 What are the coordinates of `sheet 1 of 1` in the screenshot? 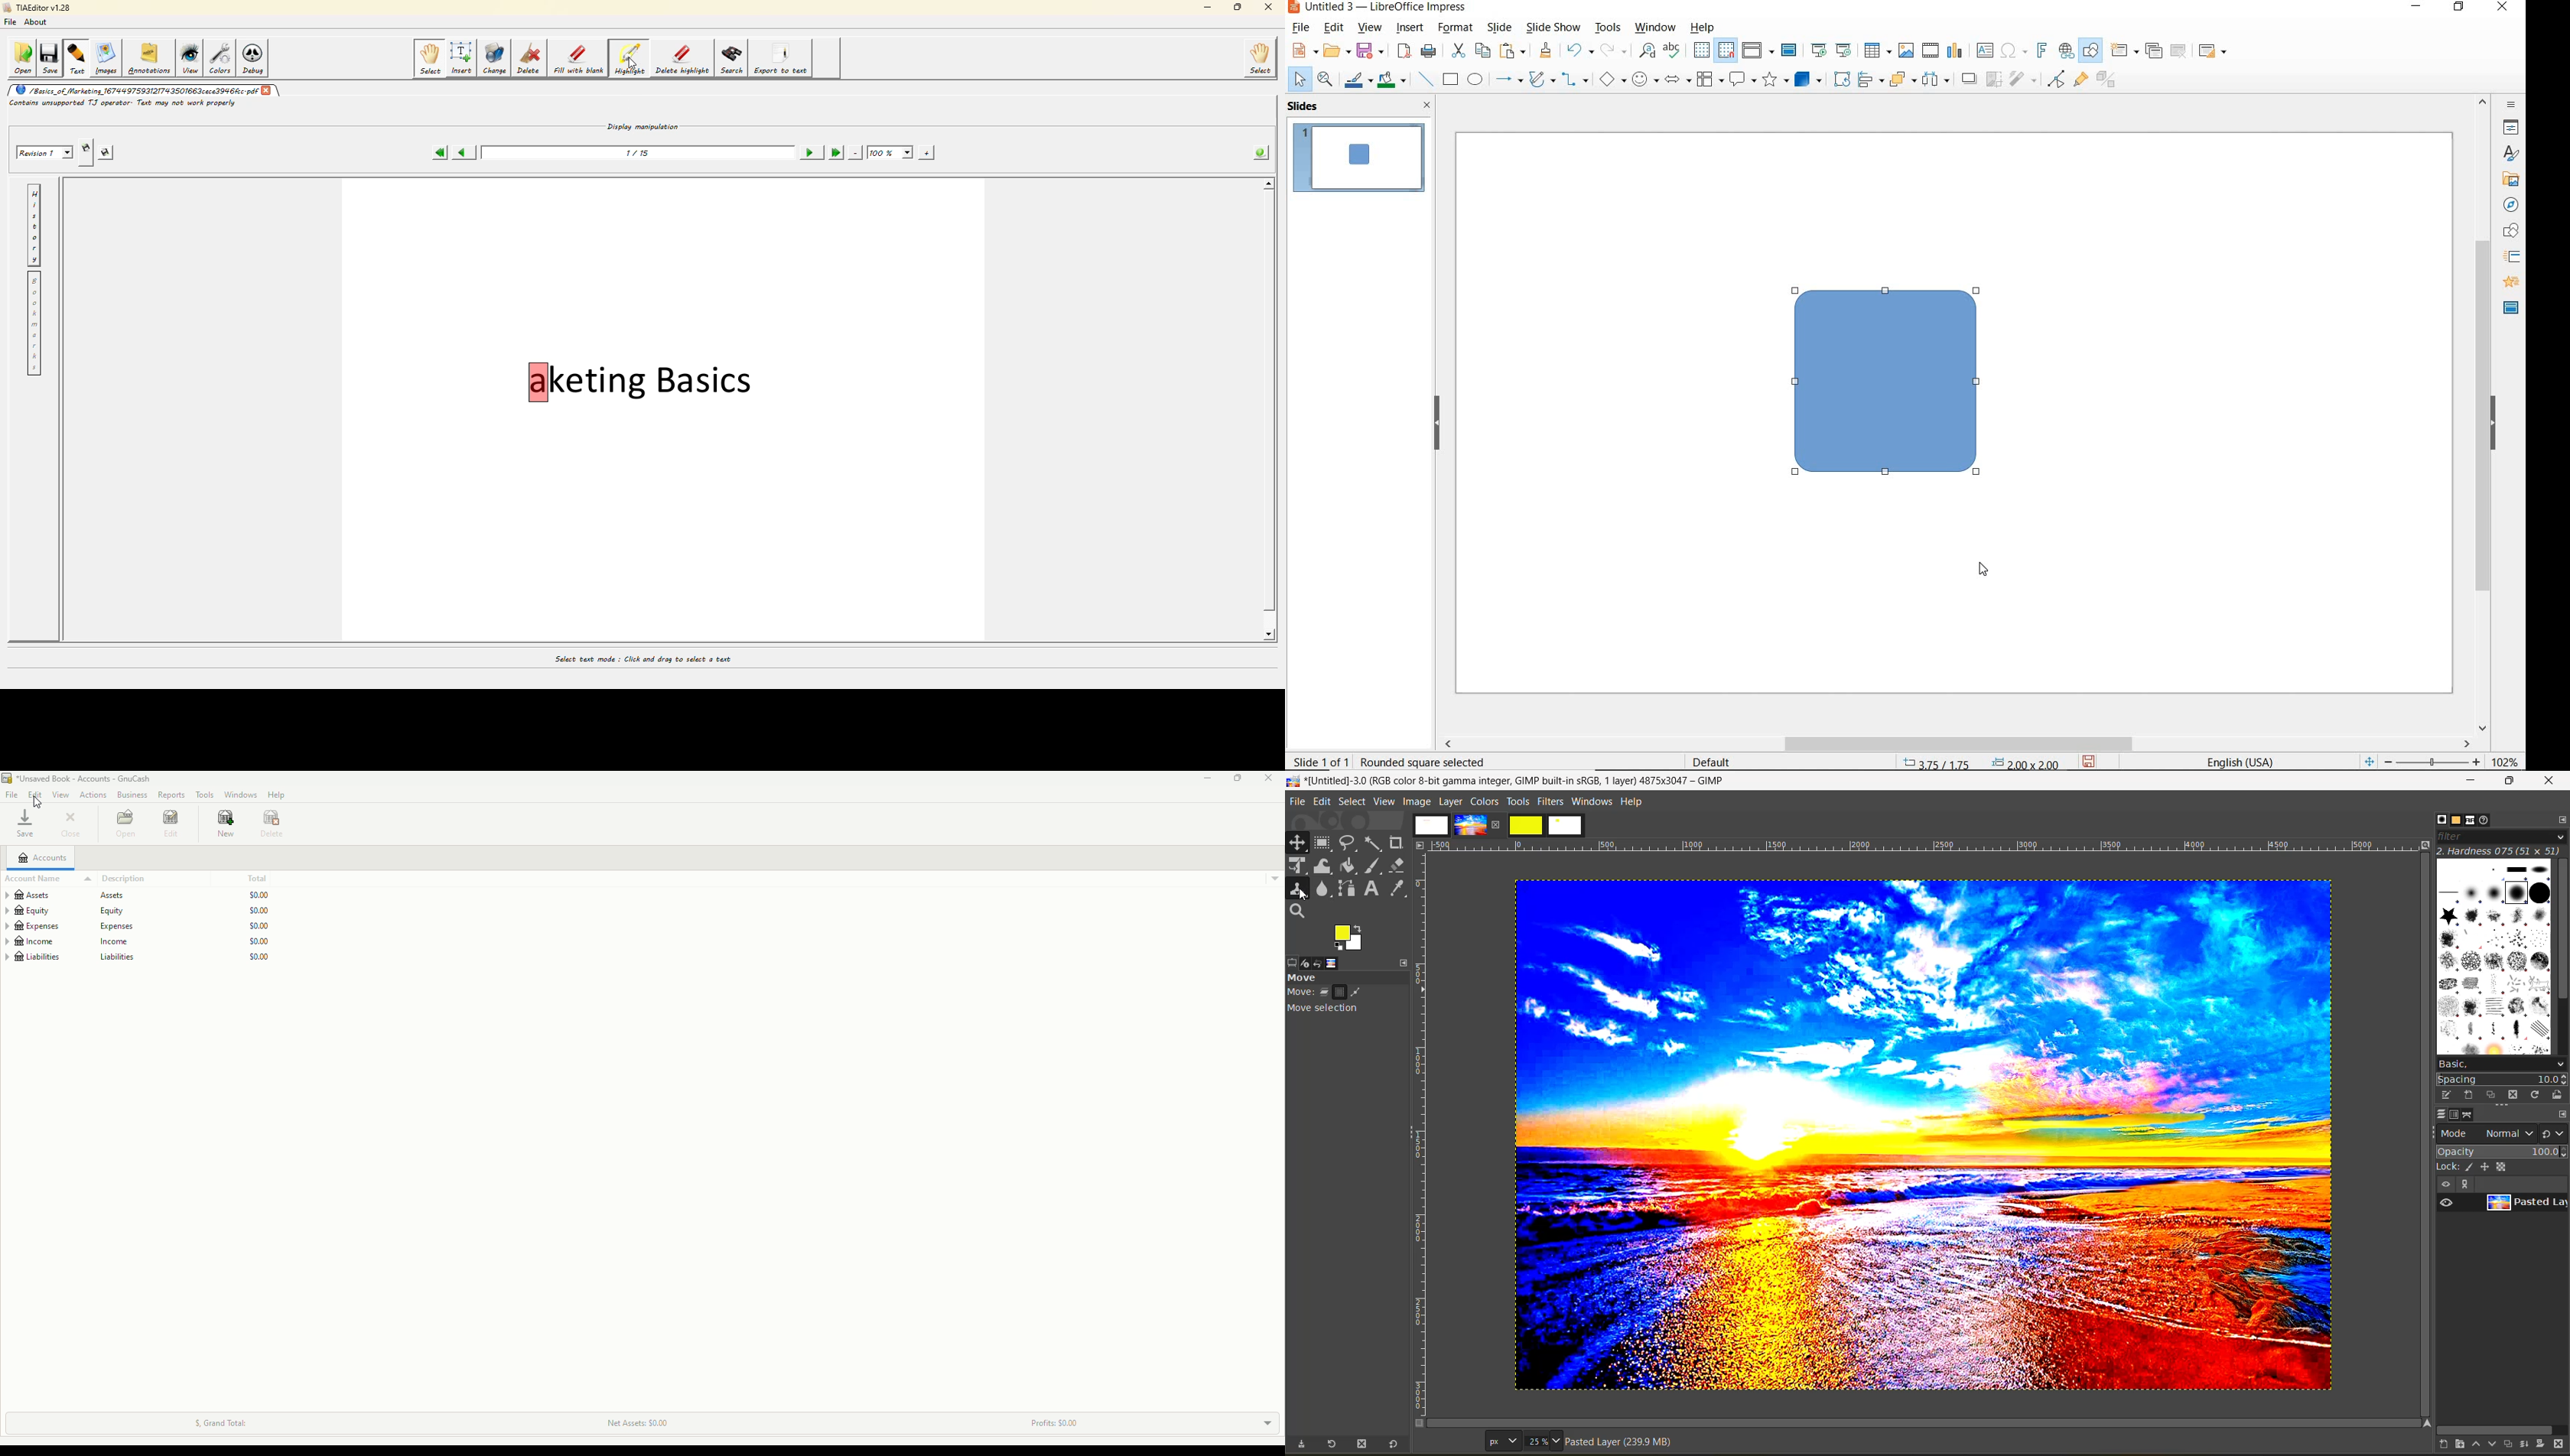 It's located at (1322, 760).